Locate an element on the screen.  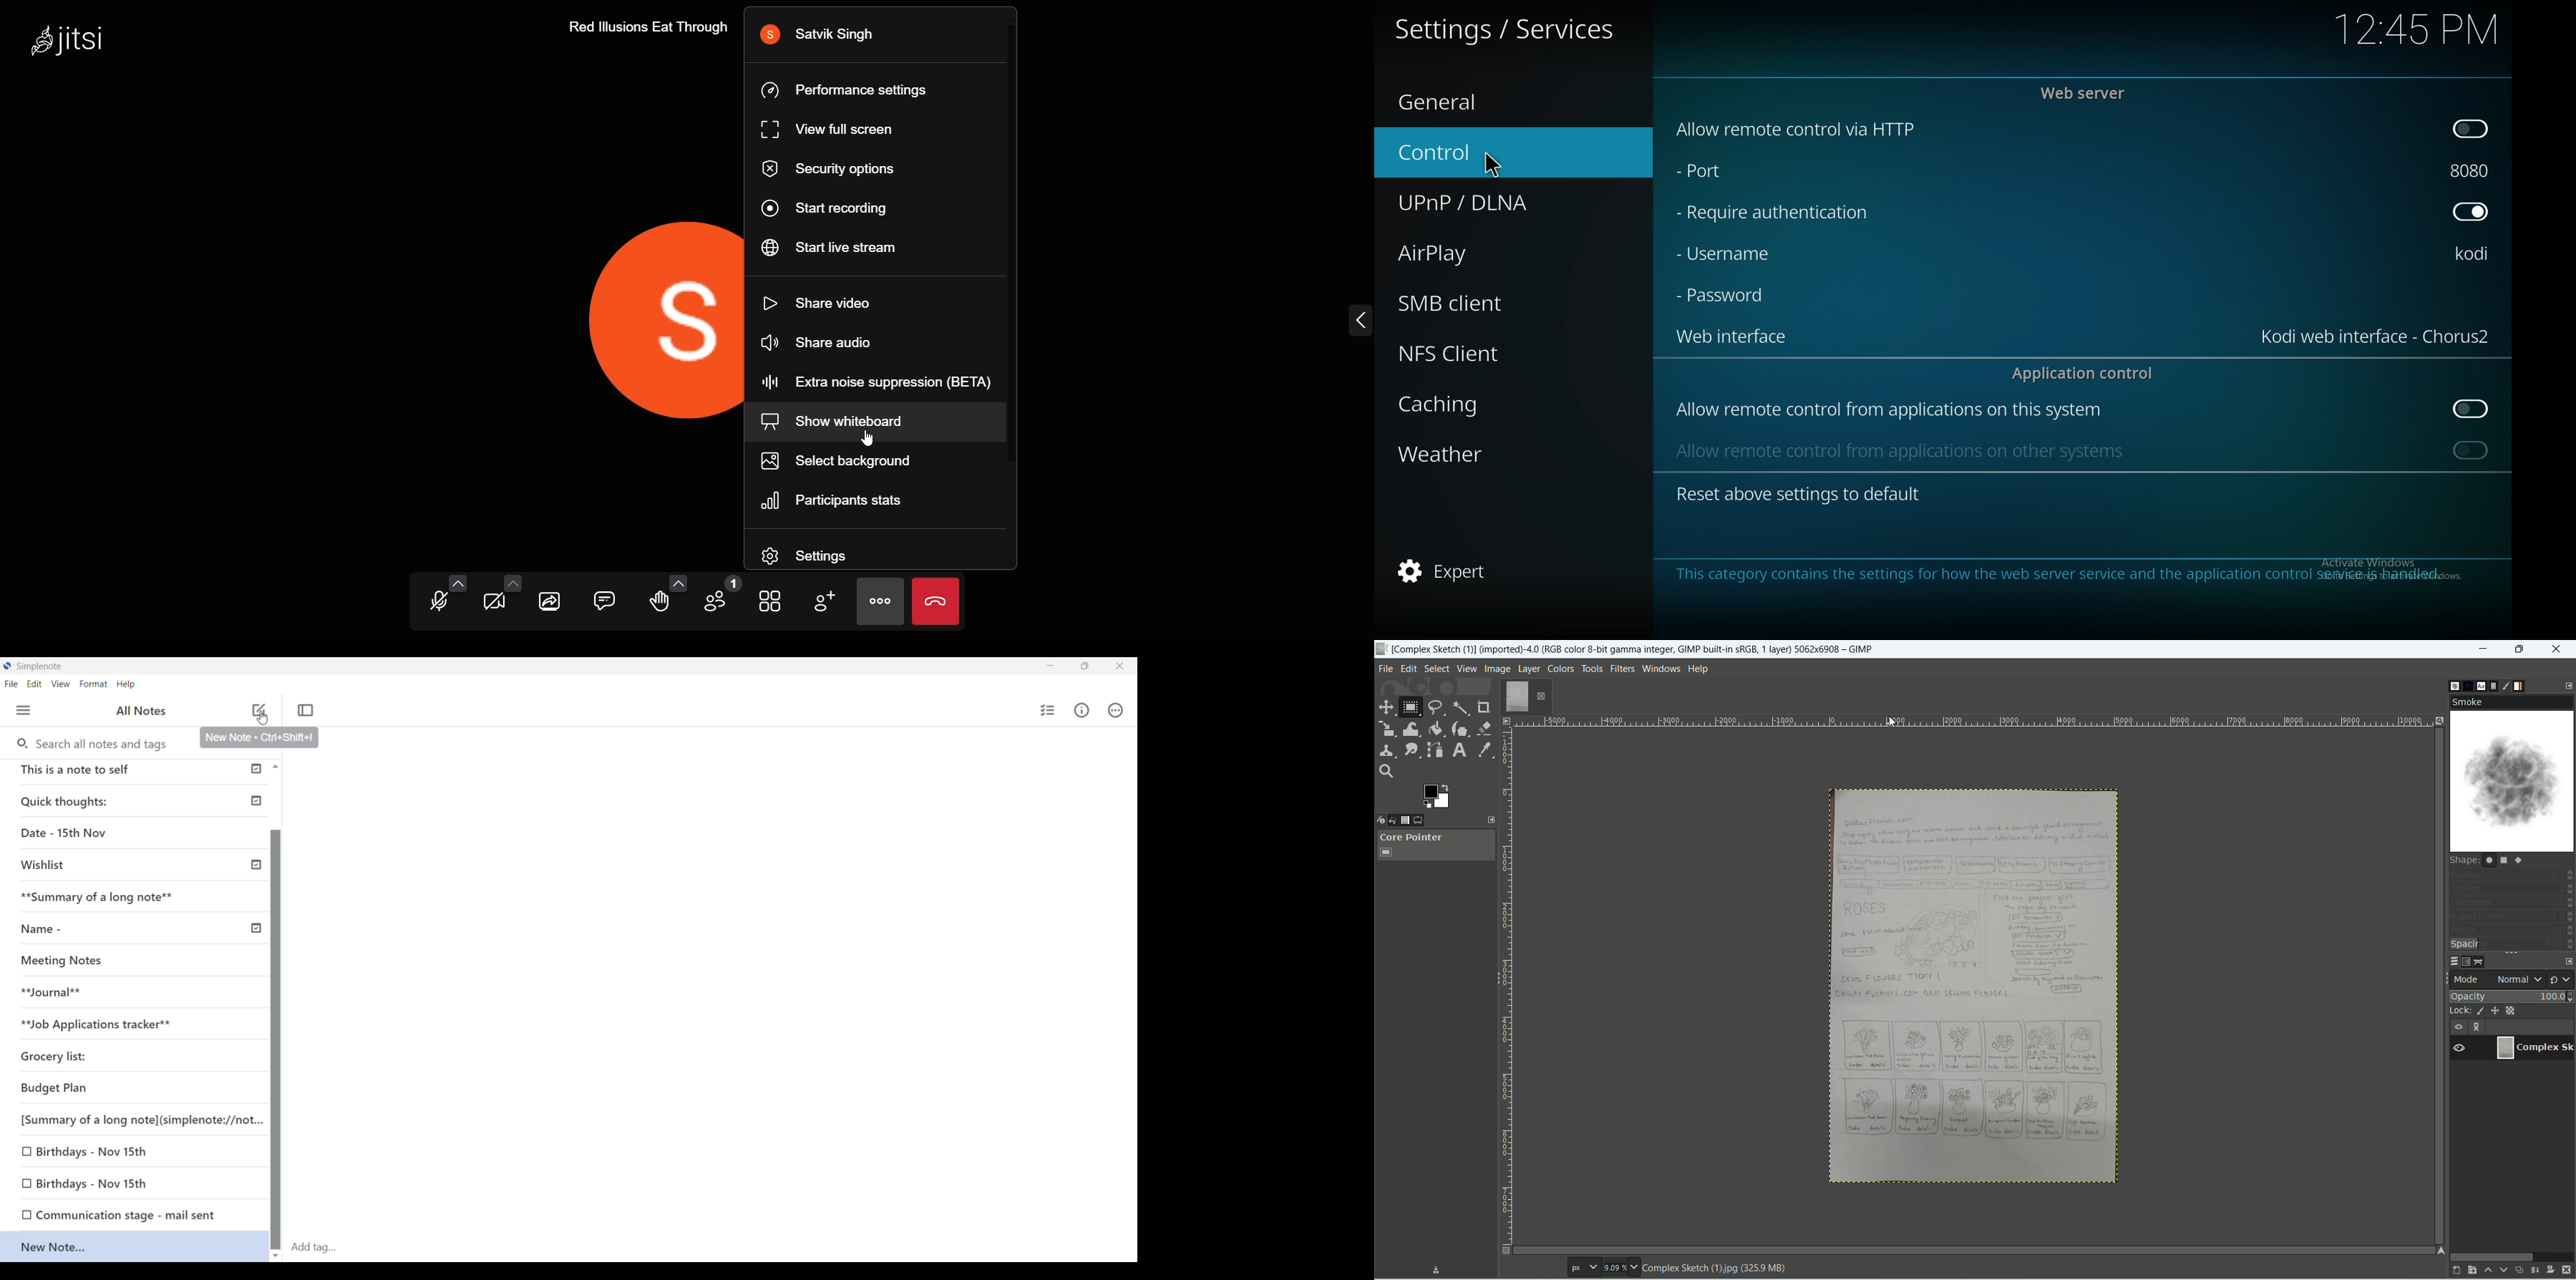
smoke is located at coordinates (2511, 702).